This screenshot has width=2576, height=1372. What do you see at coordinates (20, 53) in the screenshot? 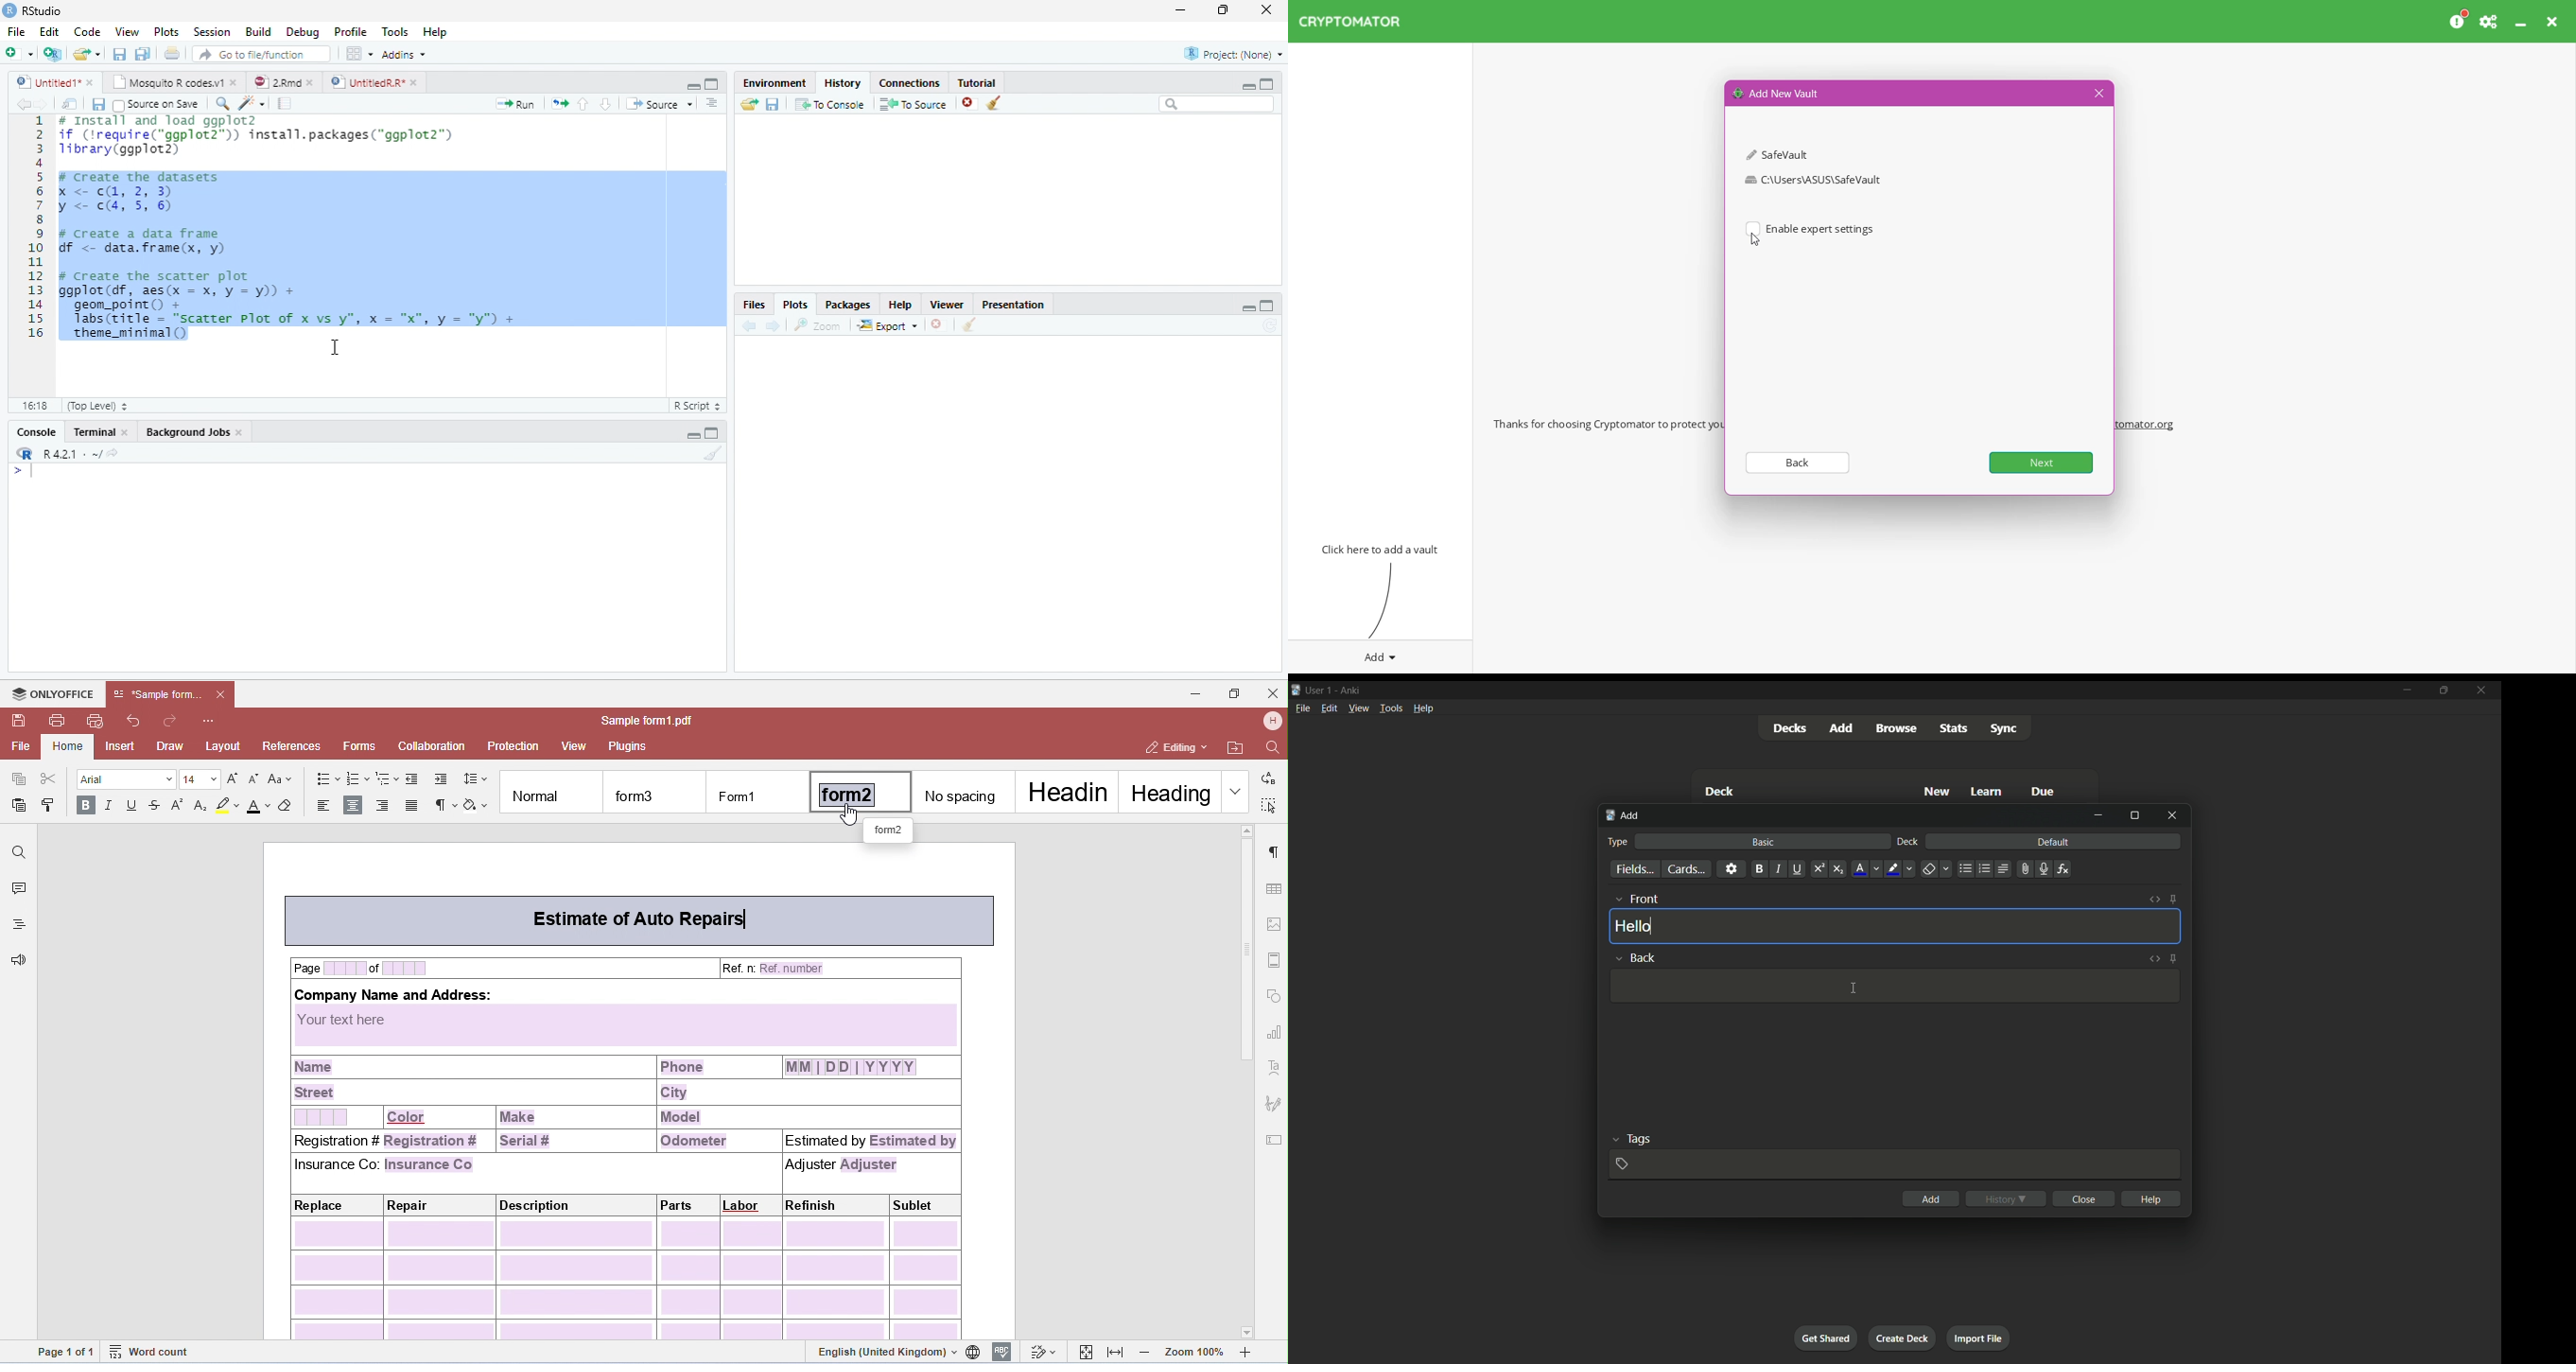
I see `New file` at bounding box center [20, 53].